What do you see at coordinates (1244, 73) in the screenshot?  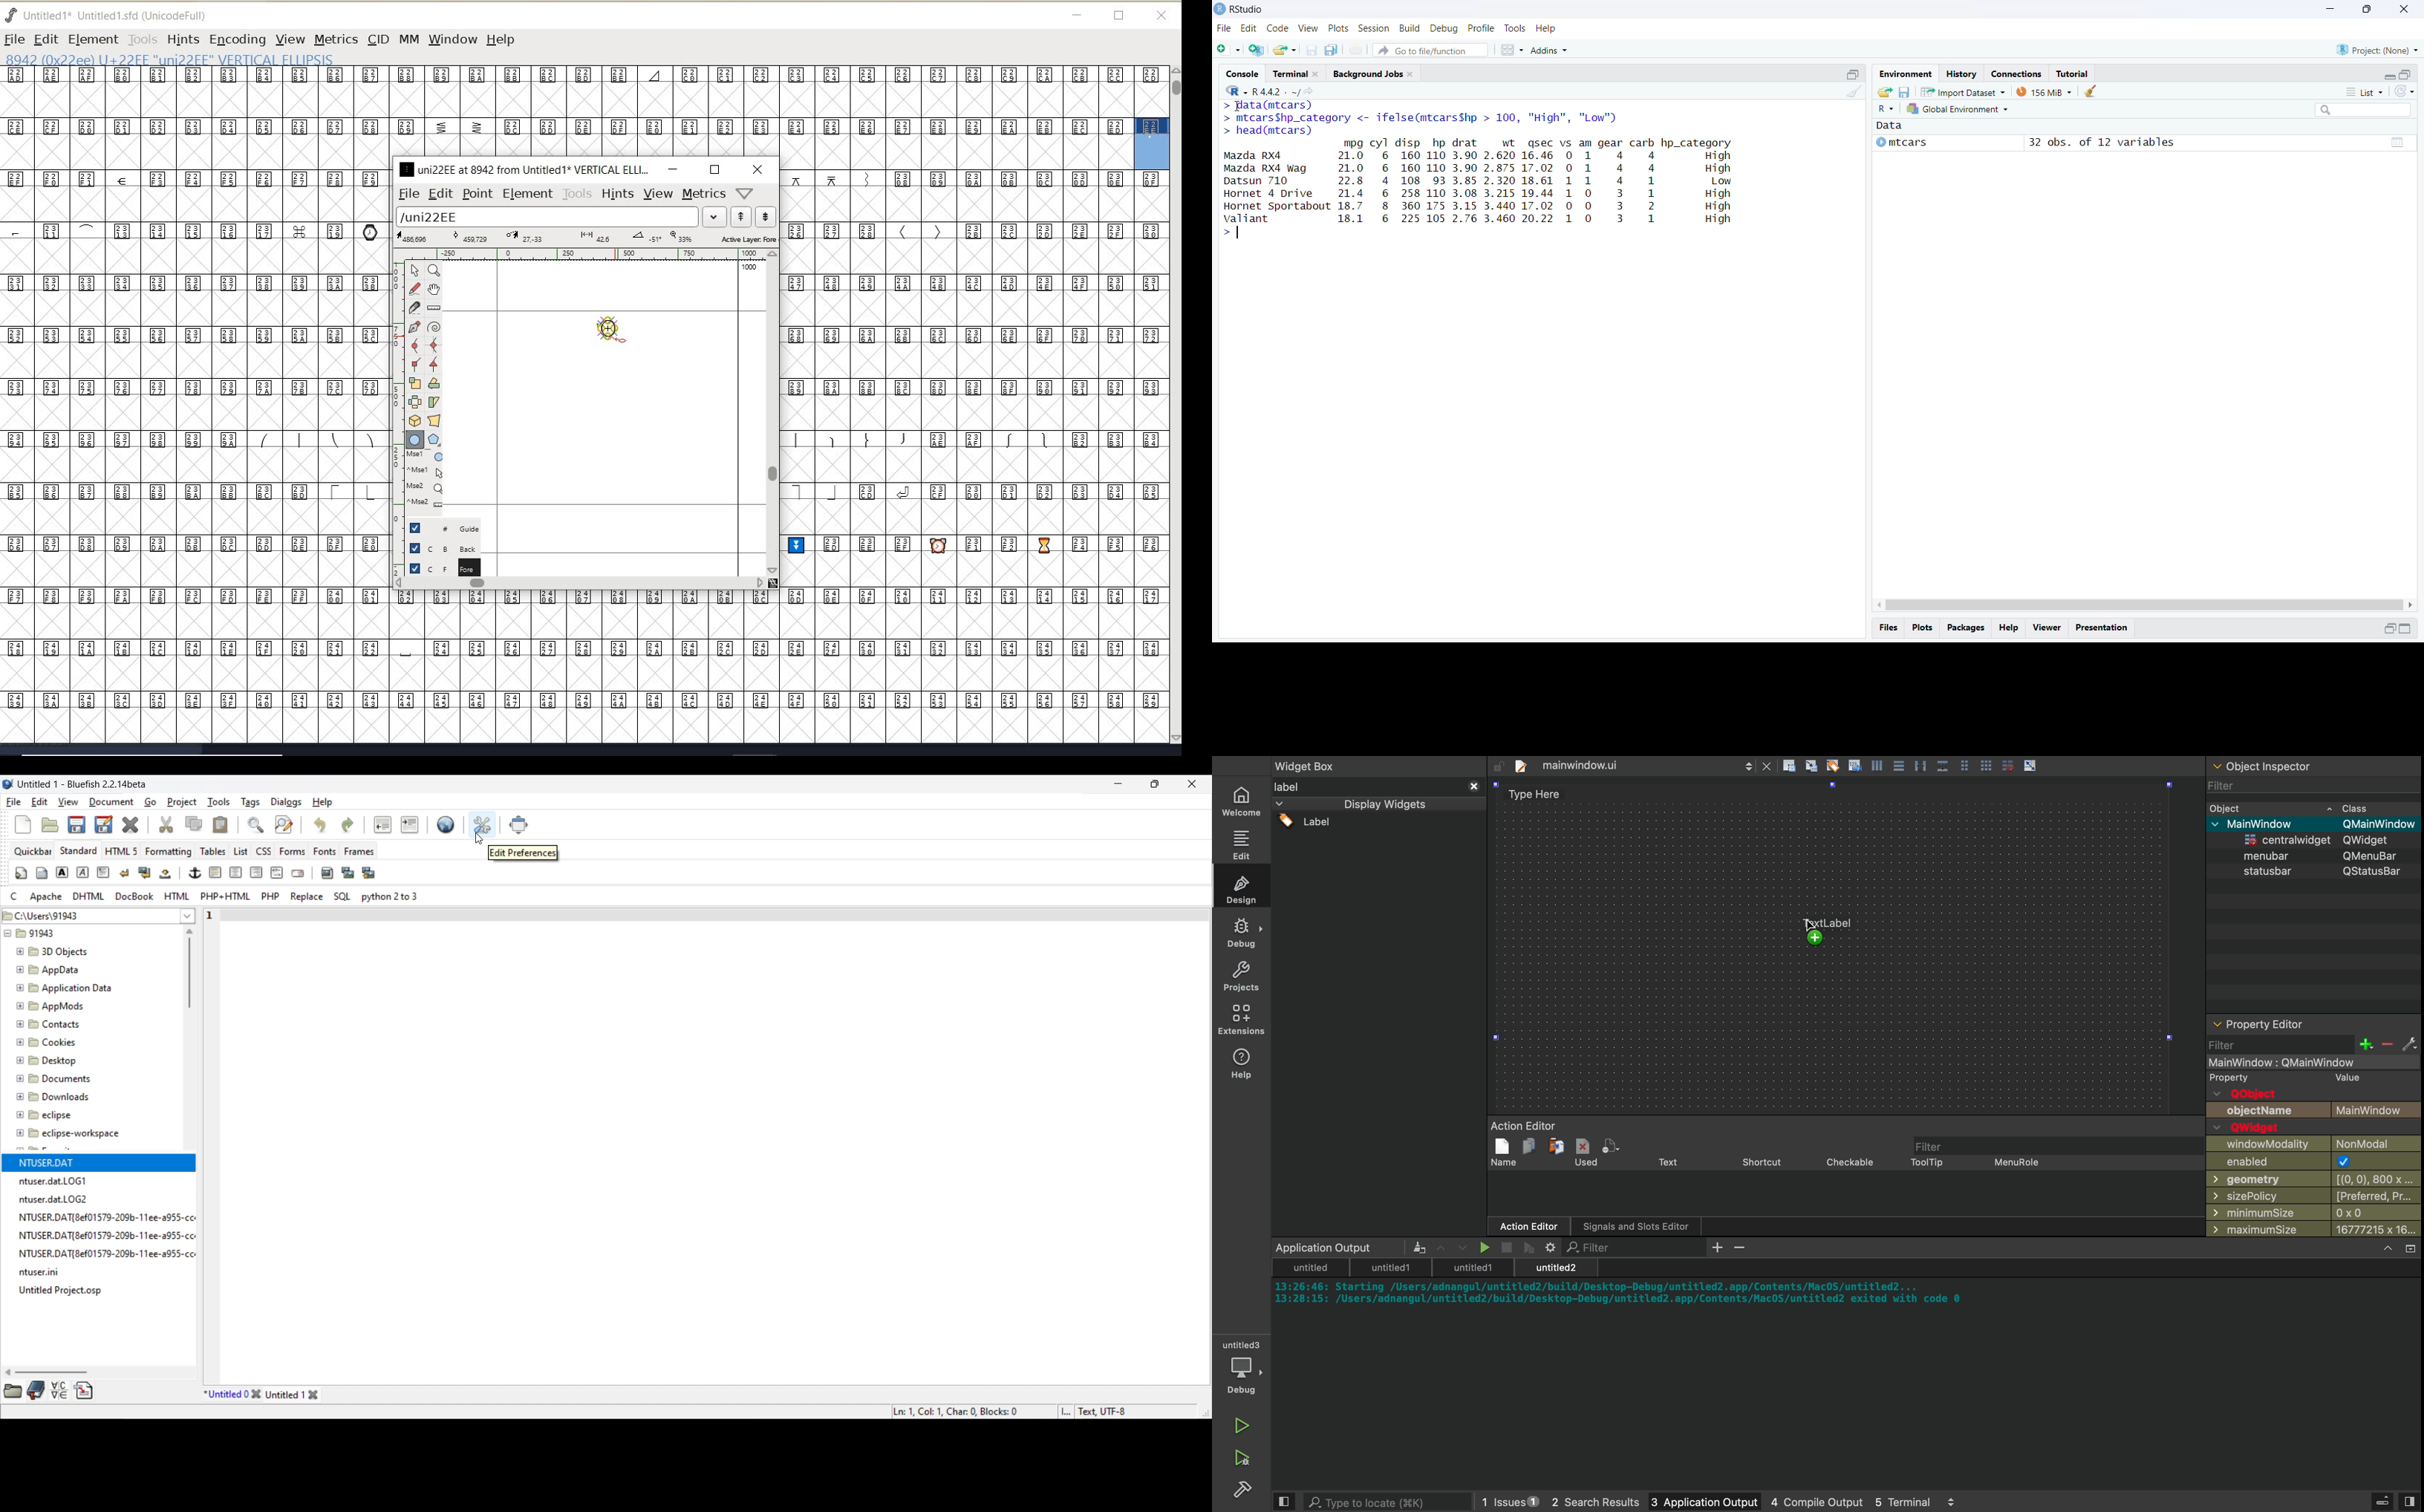 I see `Console` at bounding box center [1244, 73].